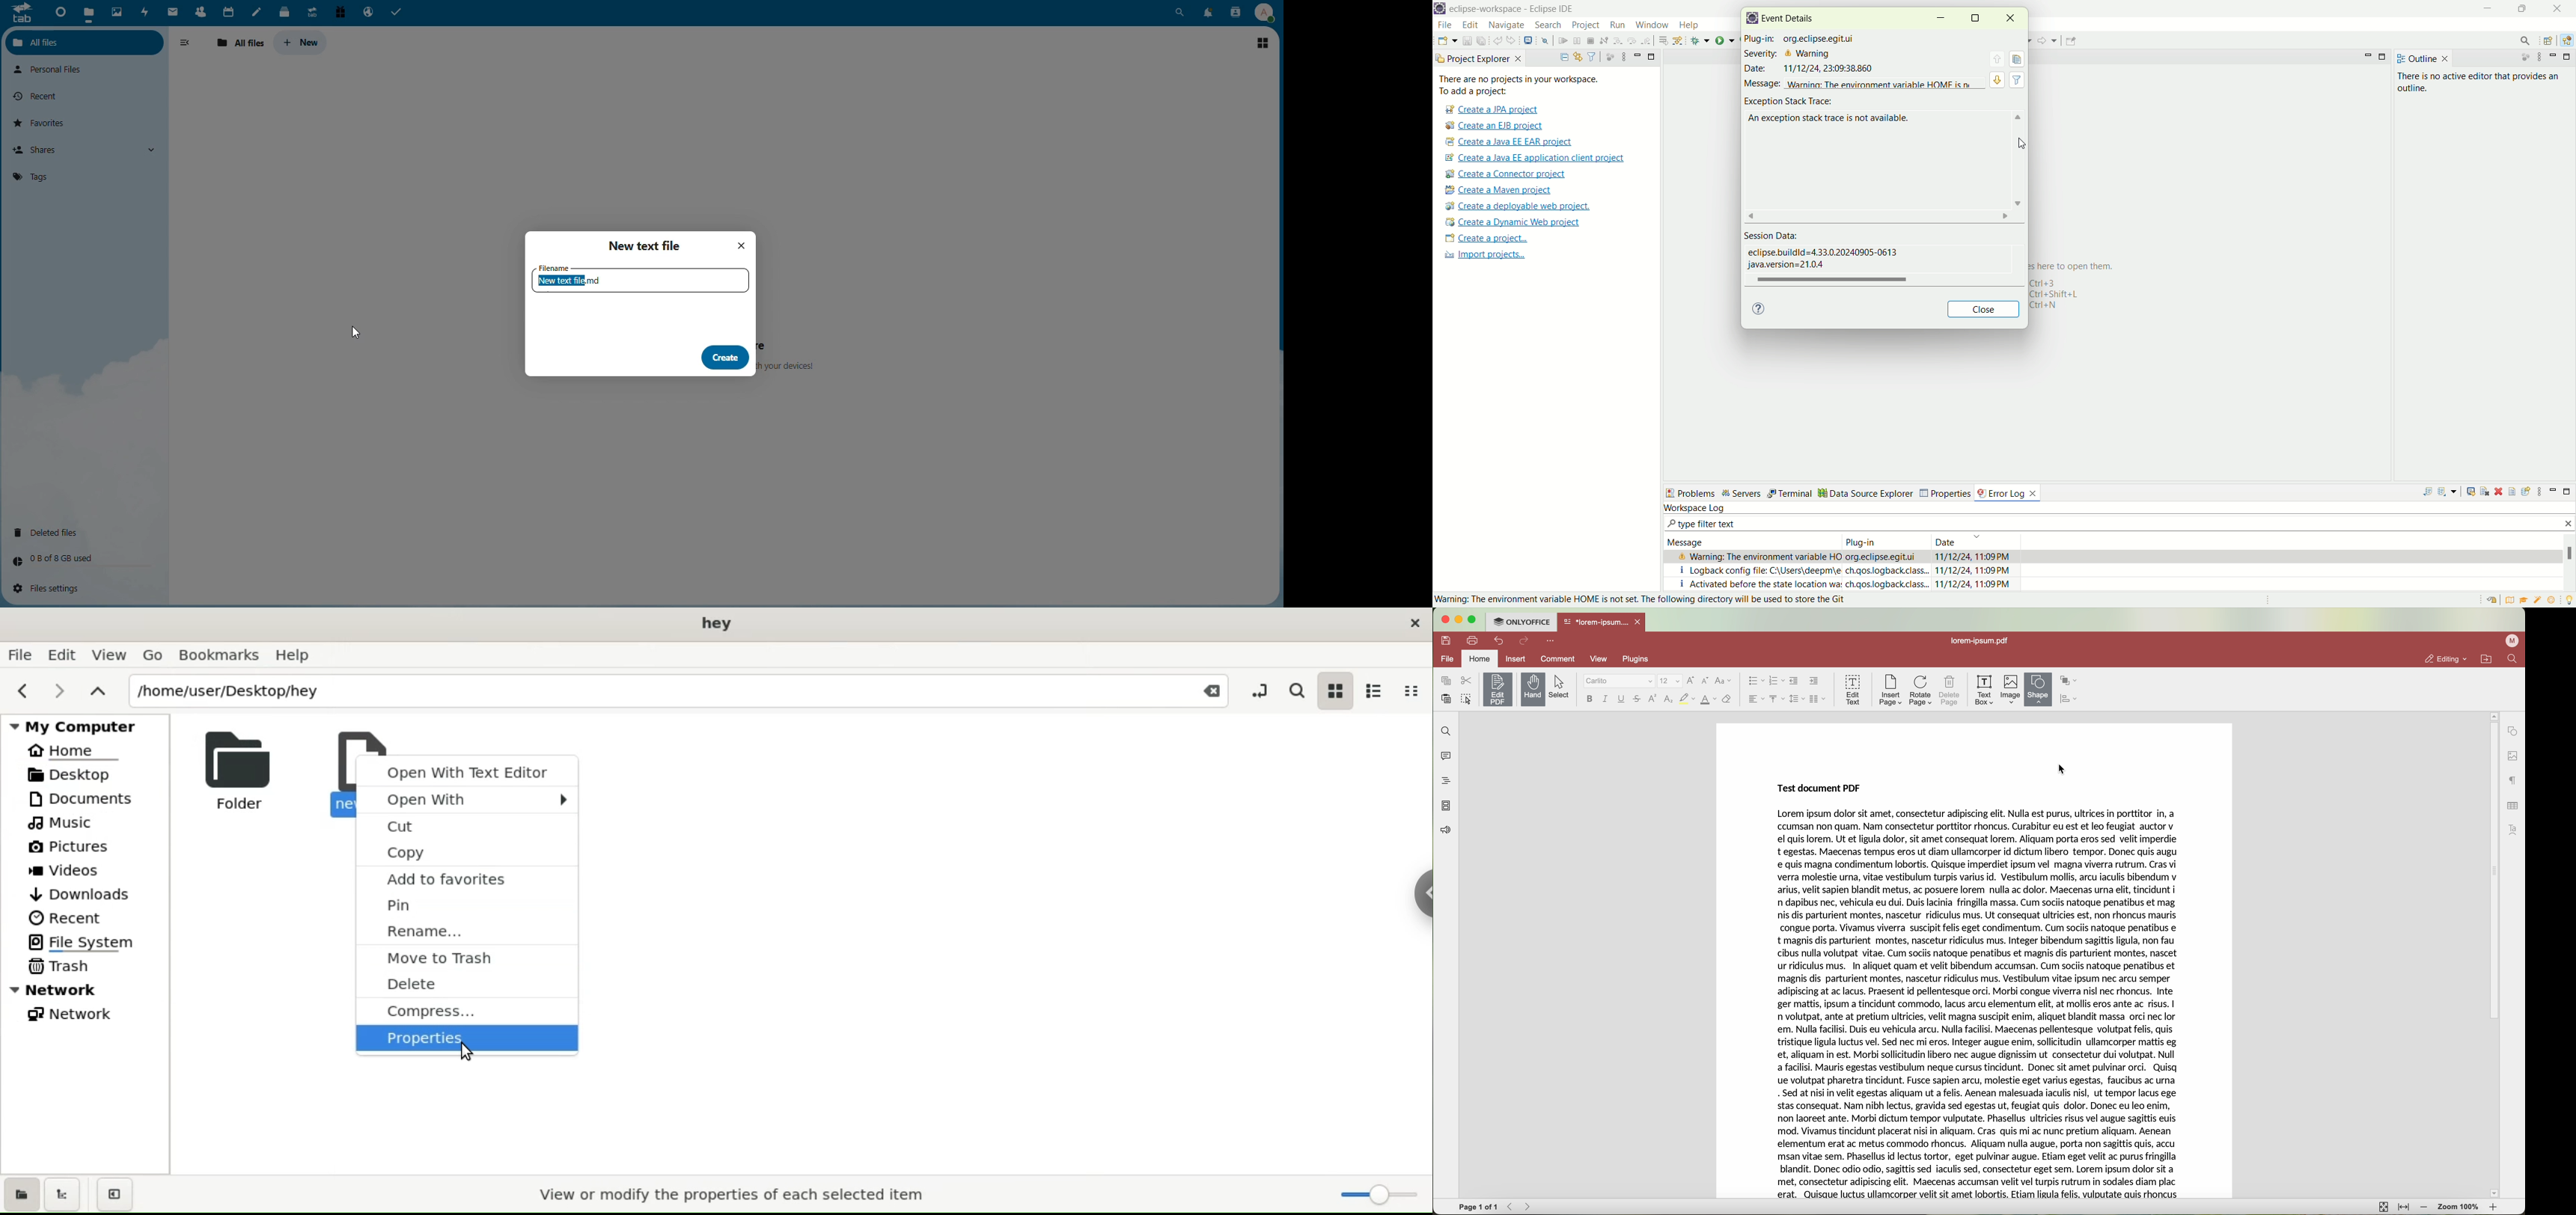 Image resolution: width=2576 pixels, height=1232 pixels. I want to click on Properties, so click(1948, 491).